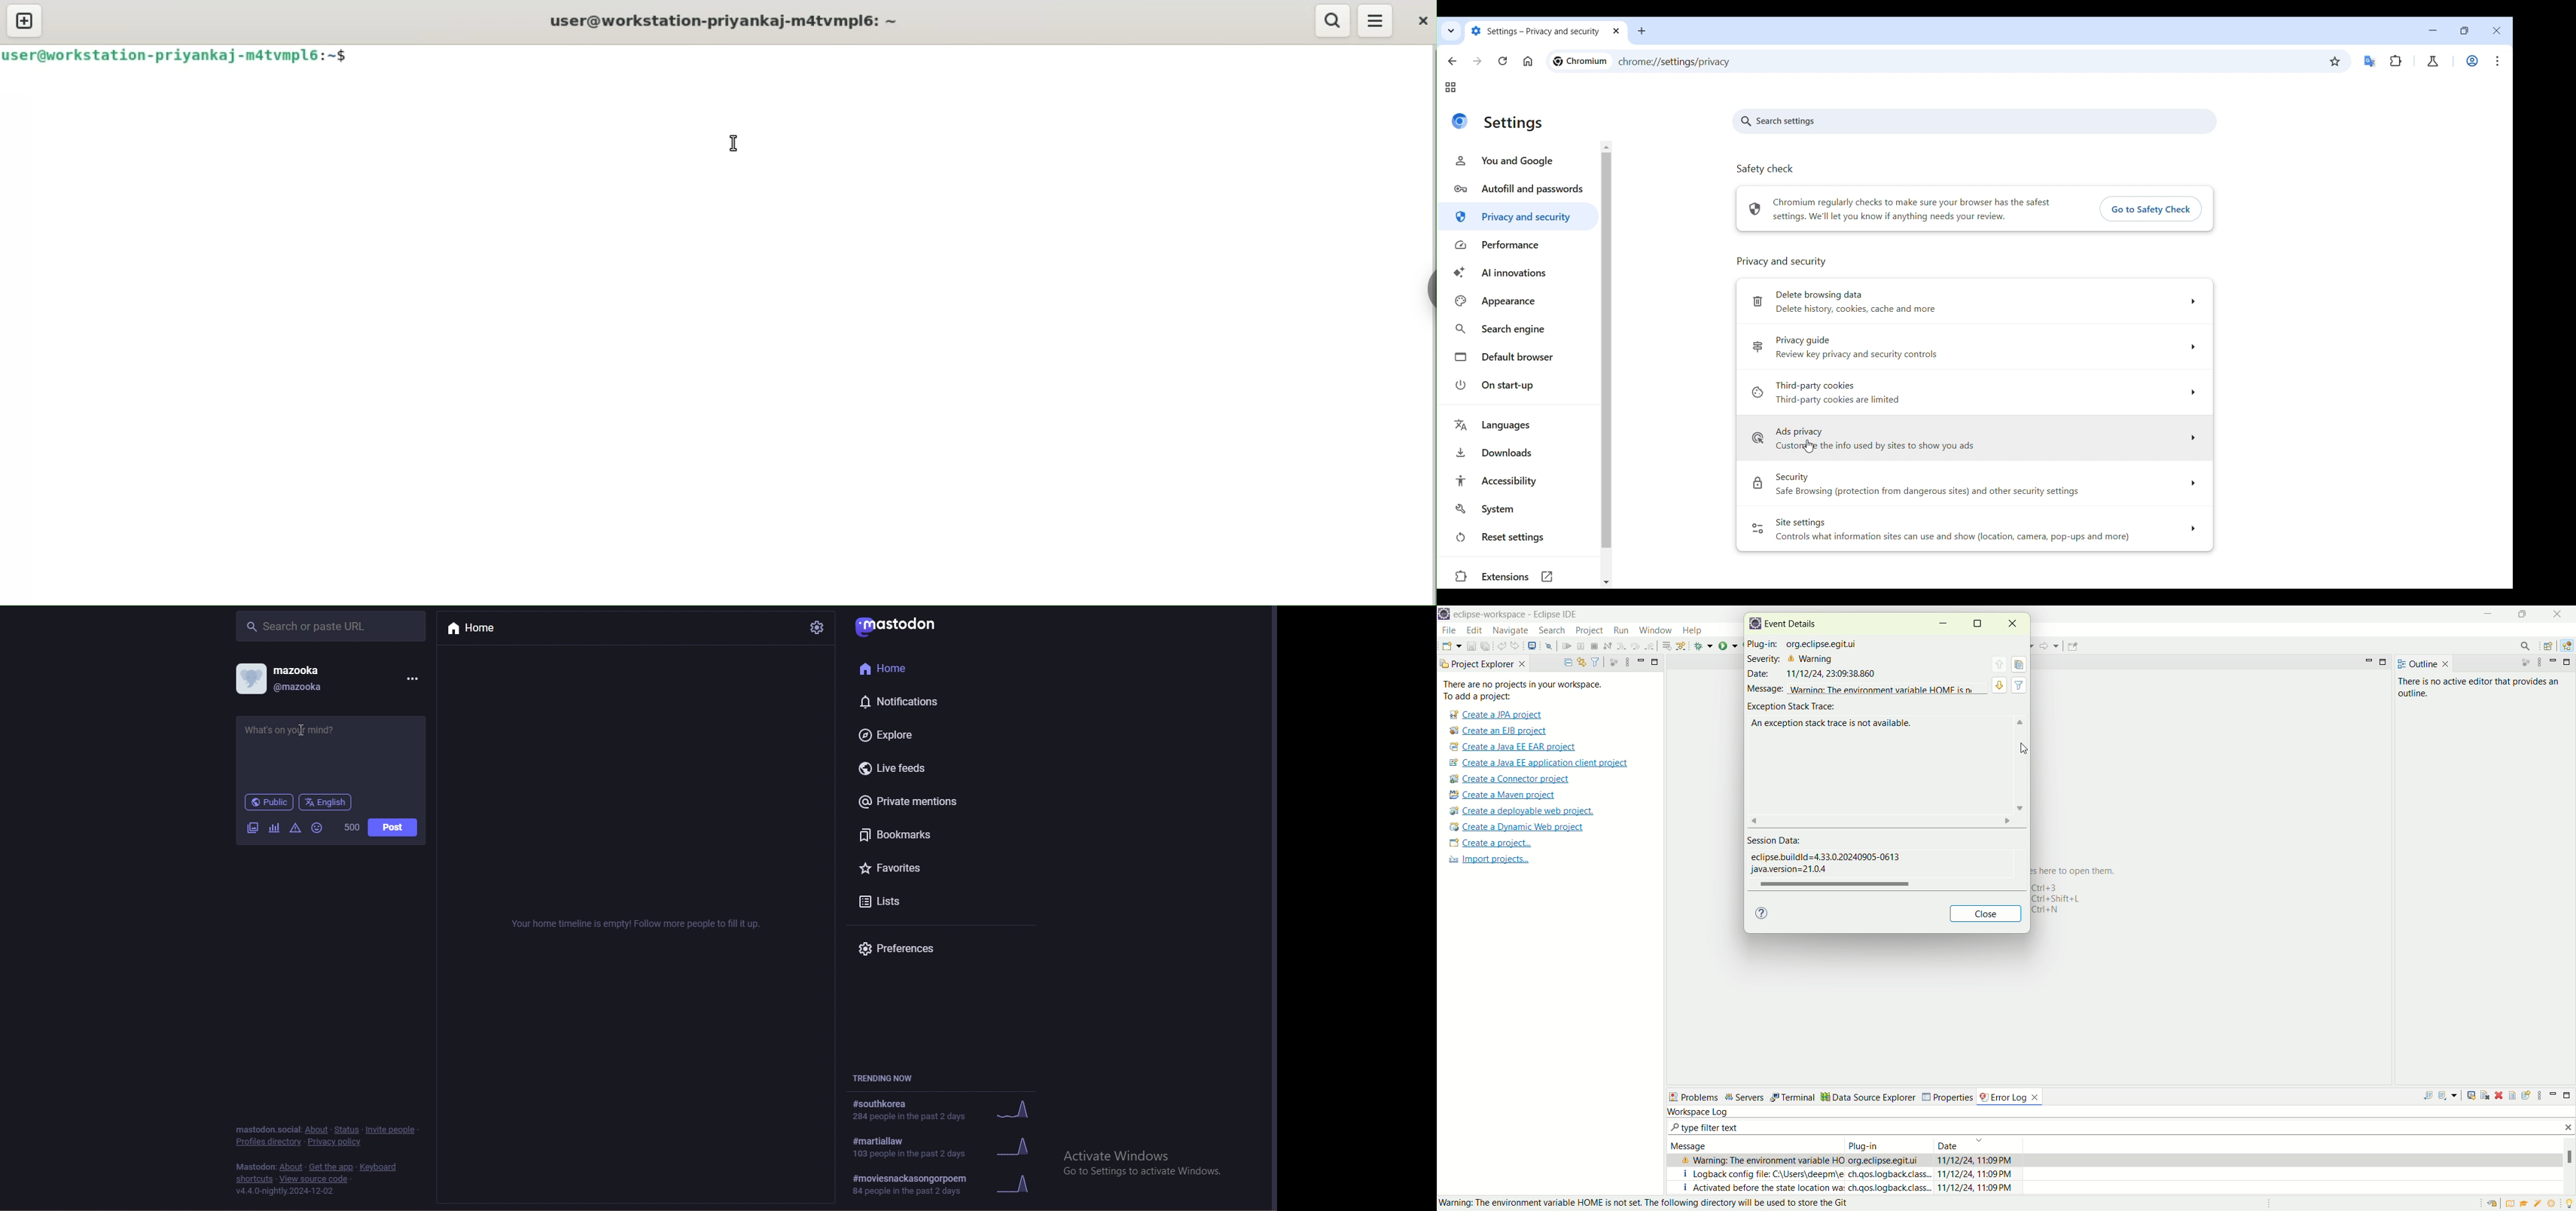  I want to click on export log, so click(2425, 1098).